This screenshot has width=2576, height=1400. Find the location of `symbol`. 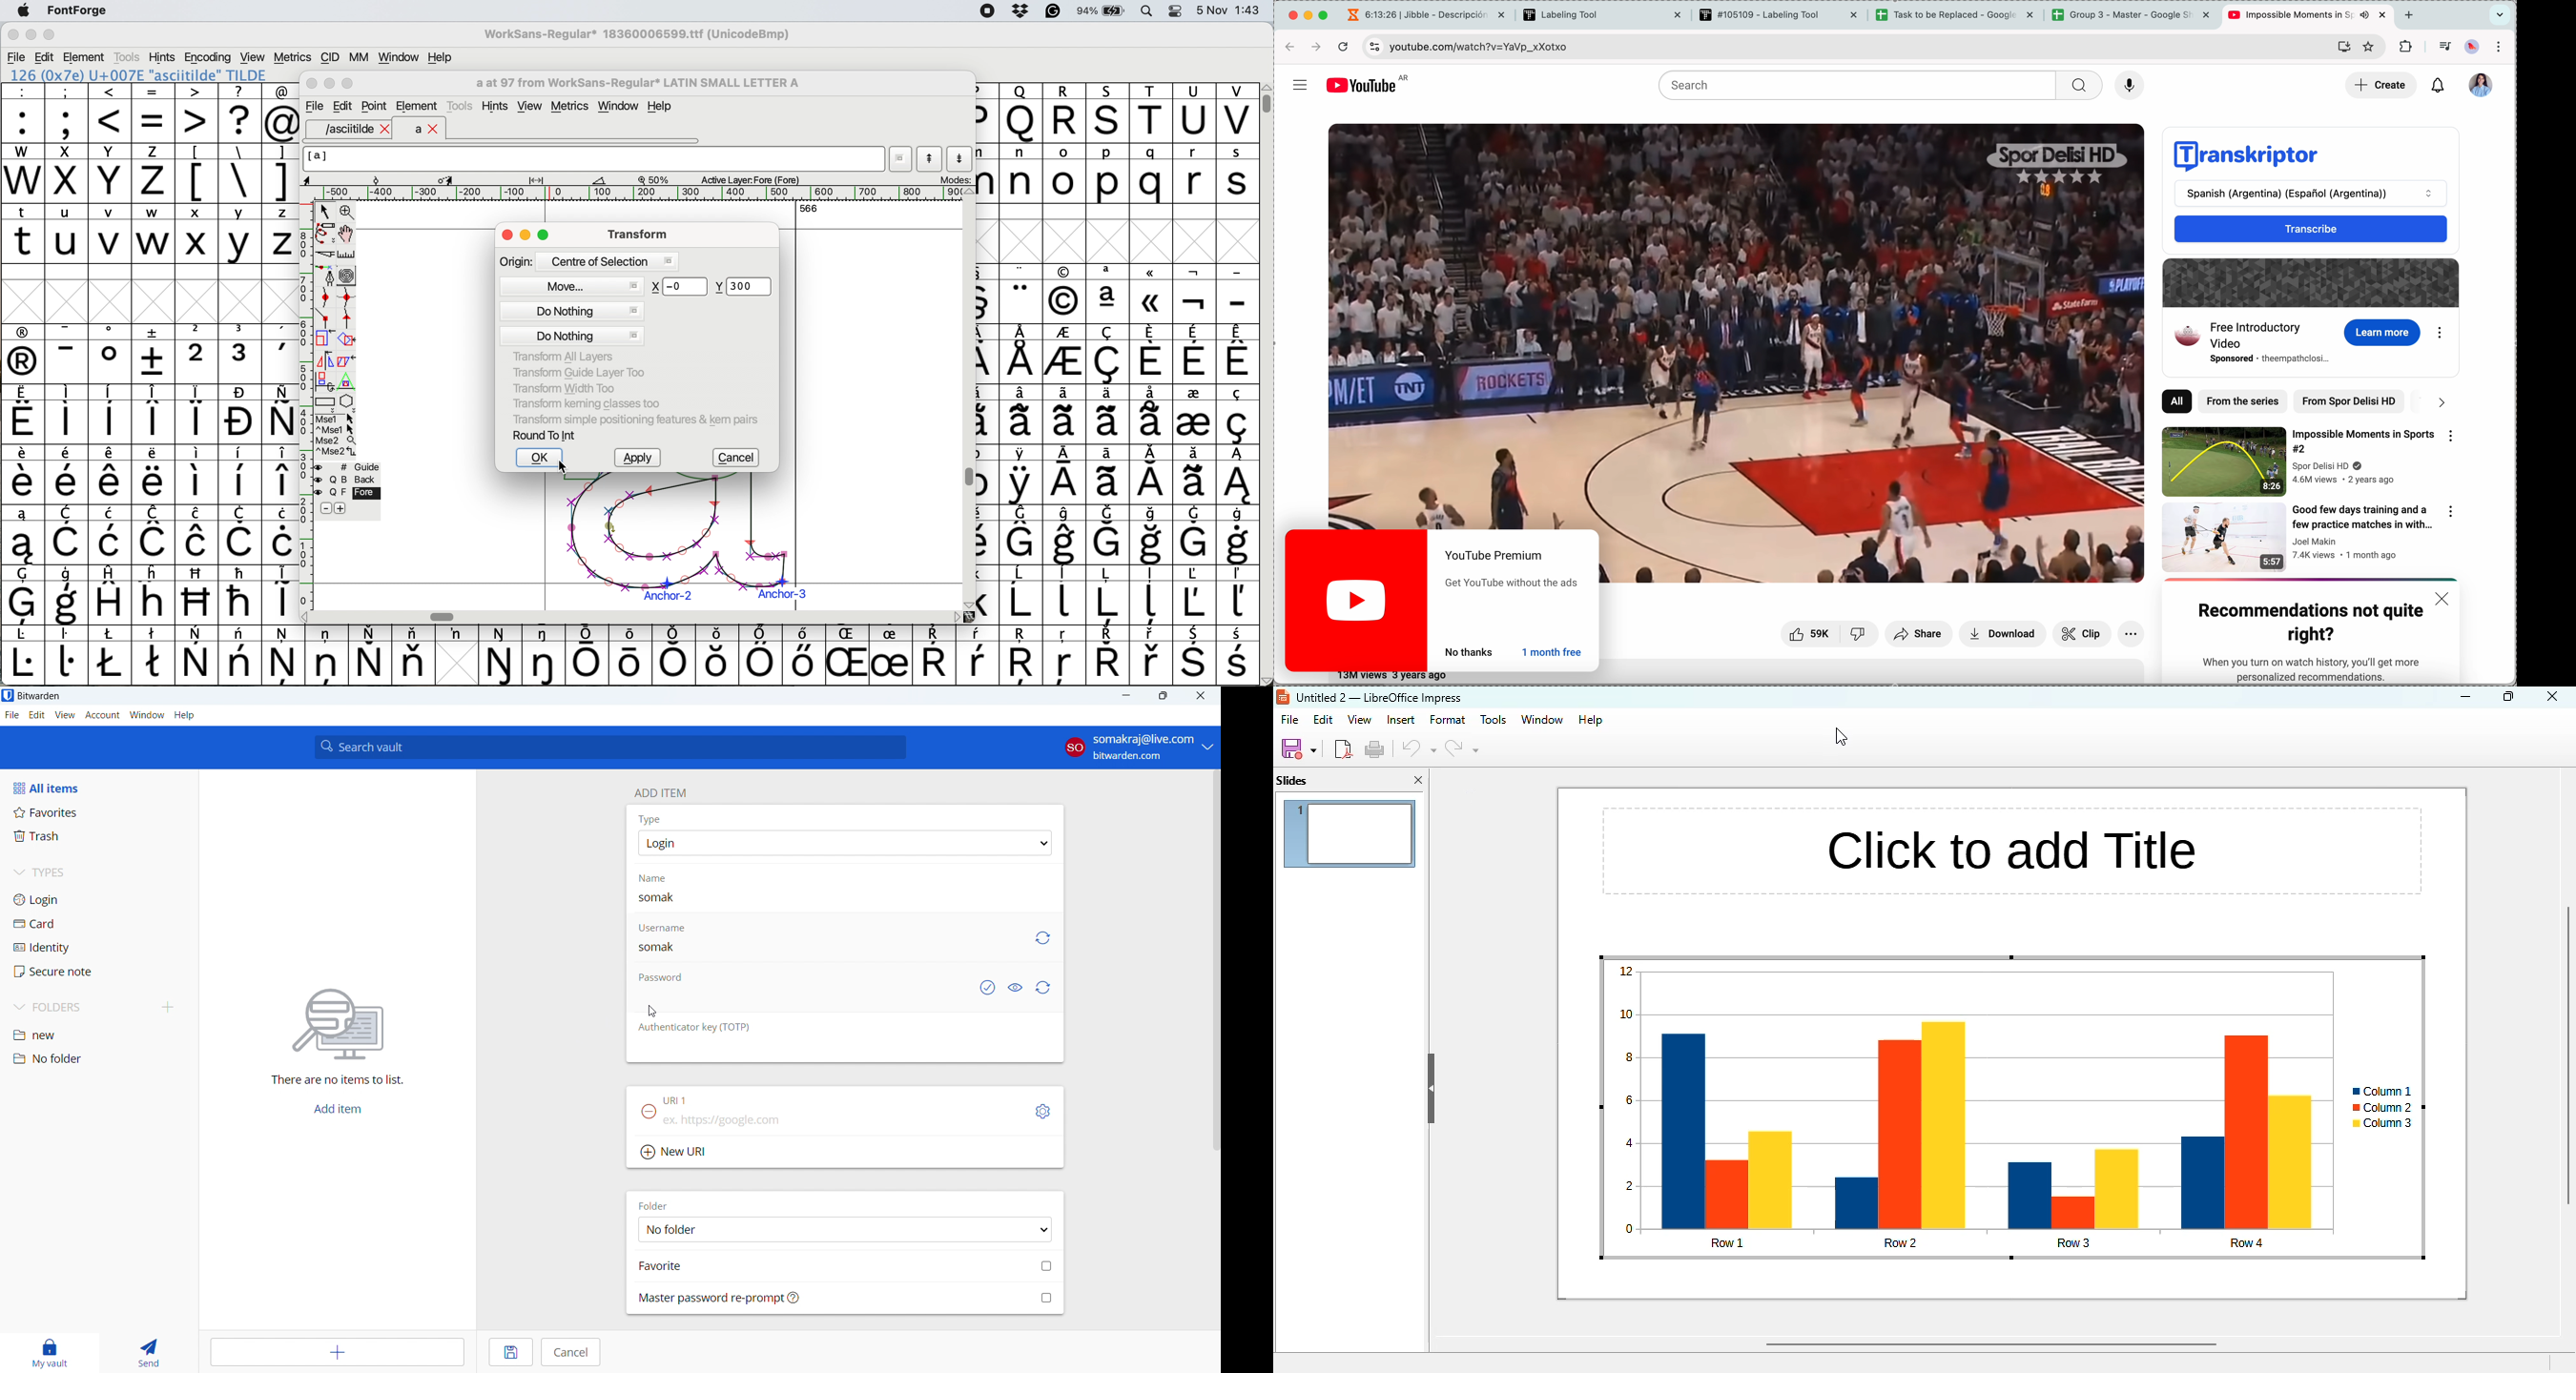

symbol is located at coordinates (501, 655).